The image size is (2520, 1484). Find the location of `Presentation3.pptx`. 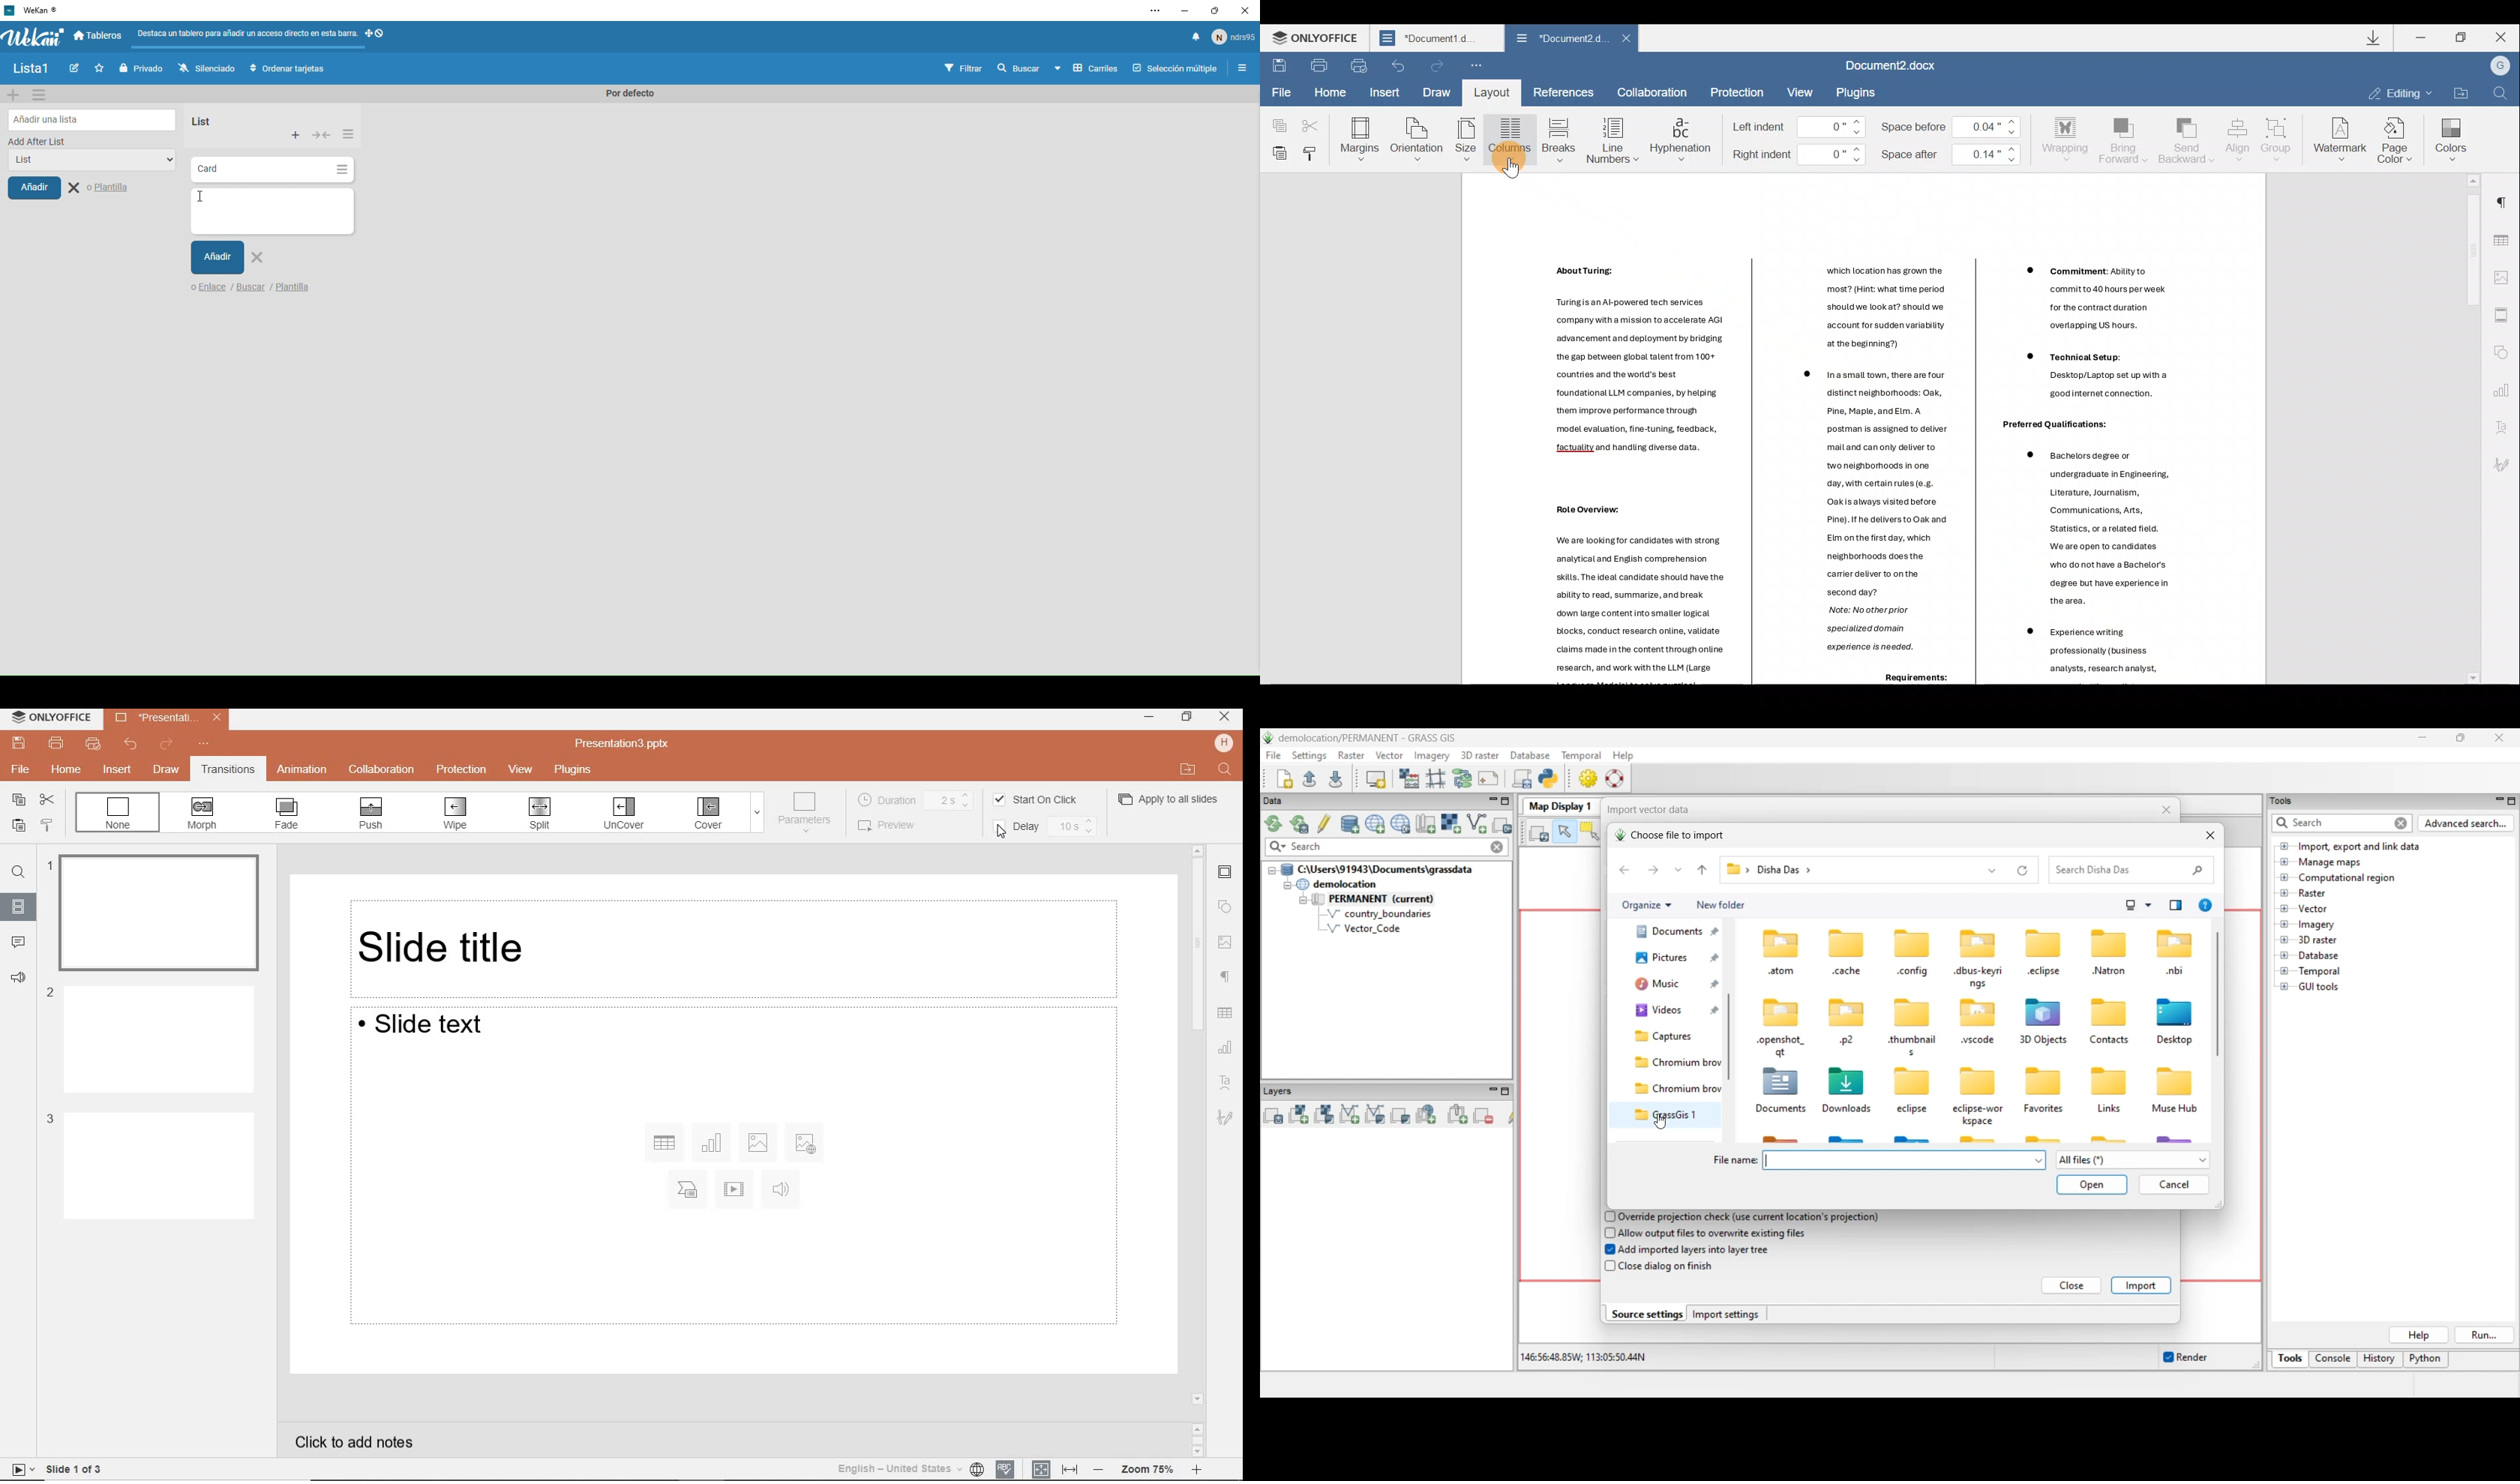

Presentation3.pptx is located at coordinates (166, 717).